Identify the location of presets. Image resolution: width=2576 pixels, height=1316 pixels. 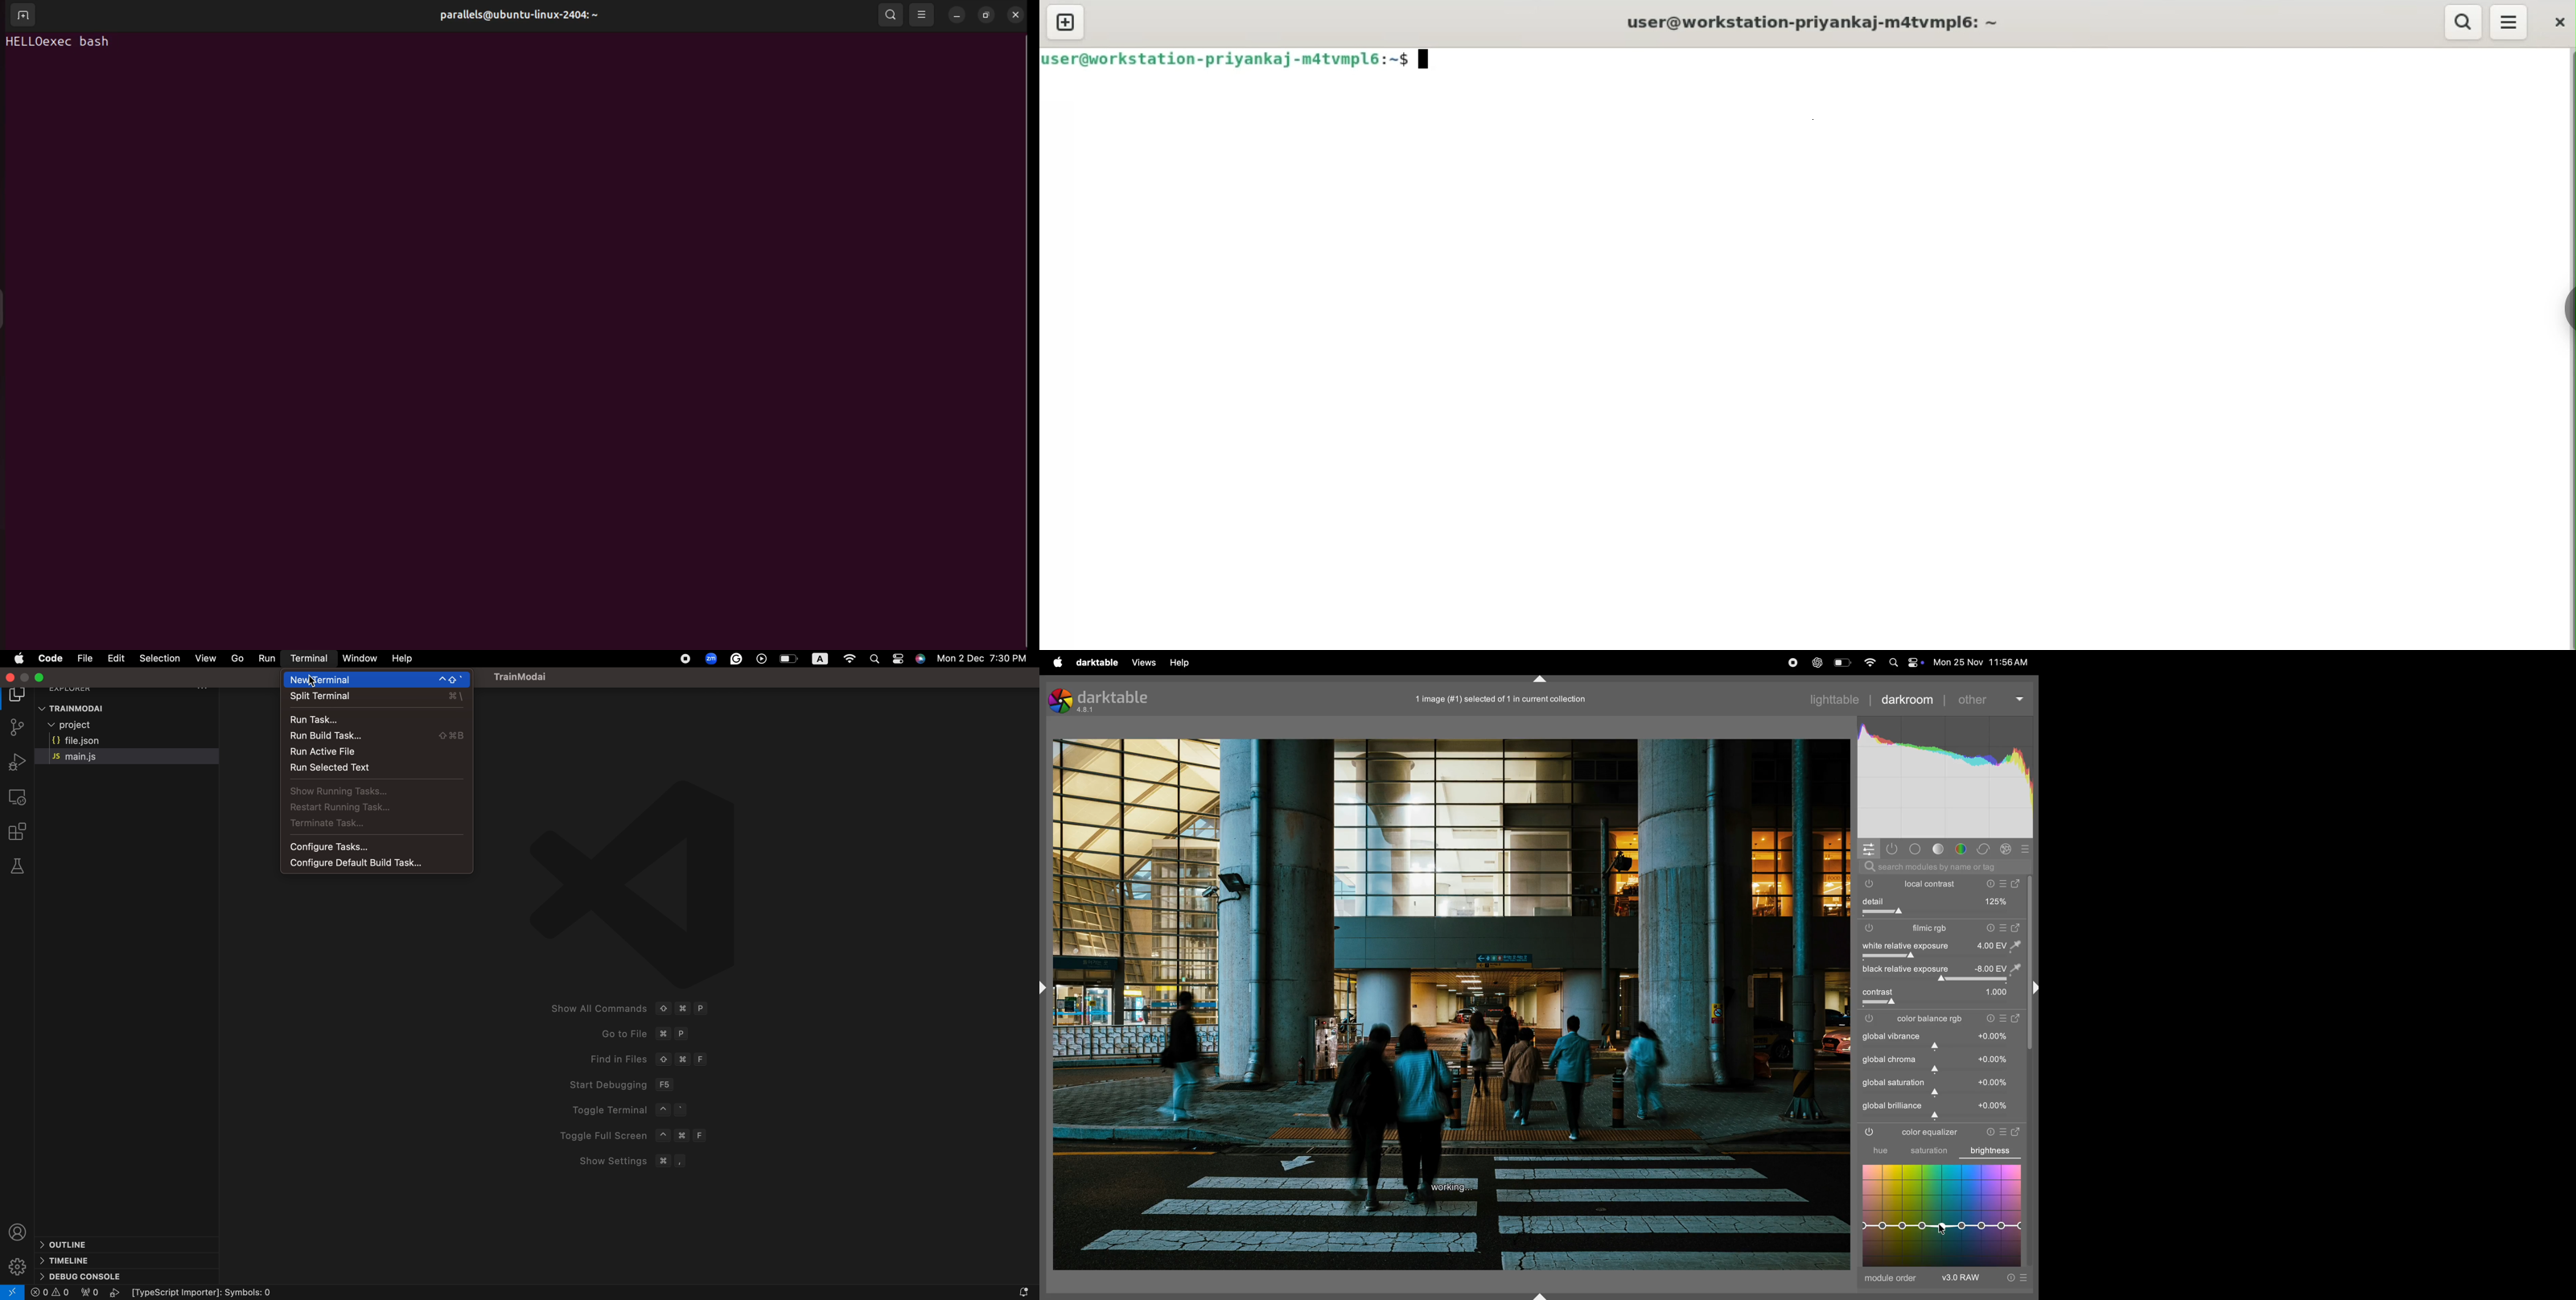
(2004, 928).